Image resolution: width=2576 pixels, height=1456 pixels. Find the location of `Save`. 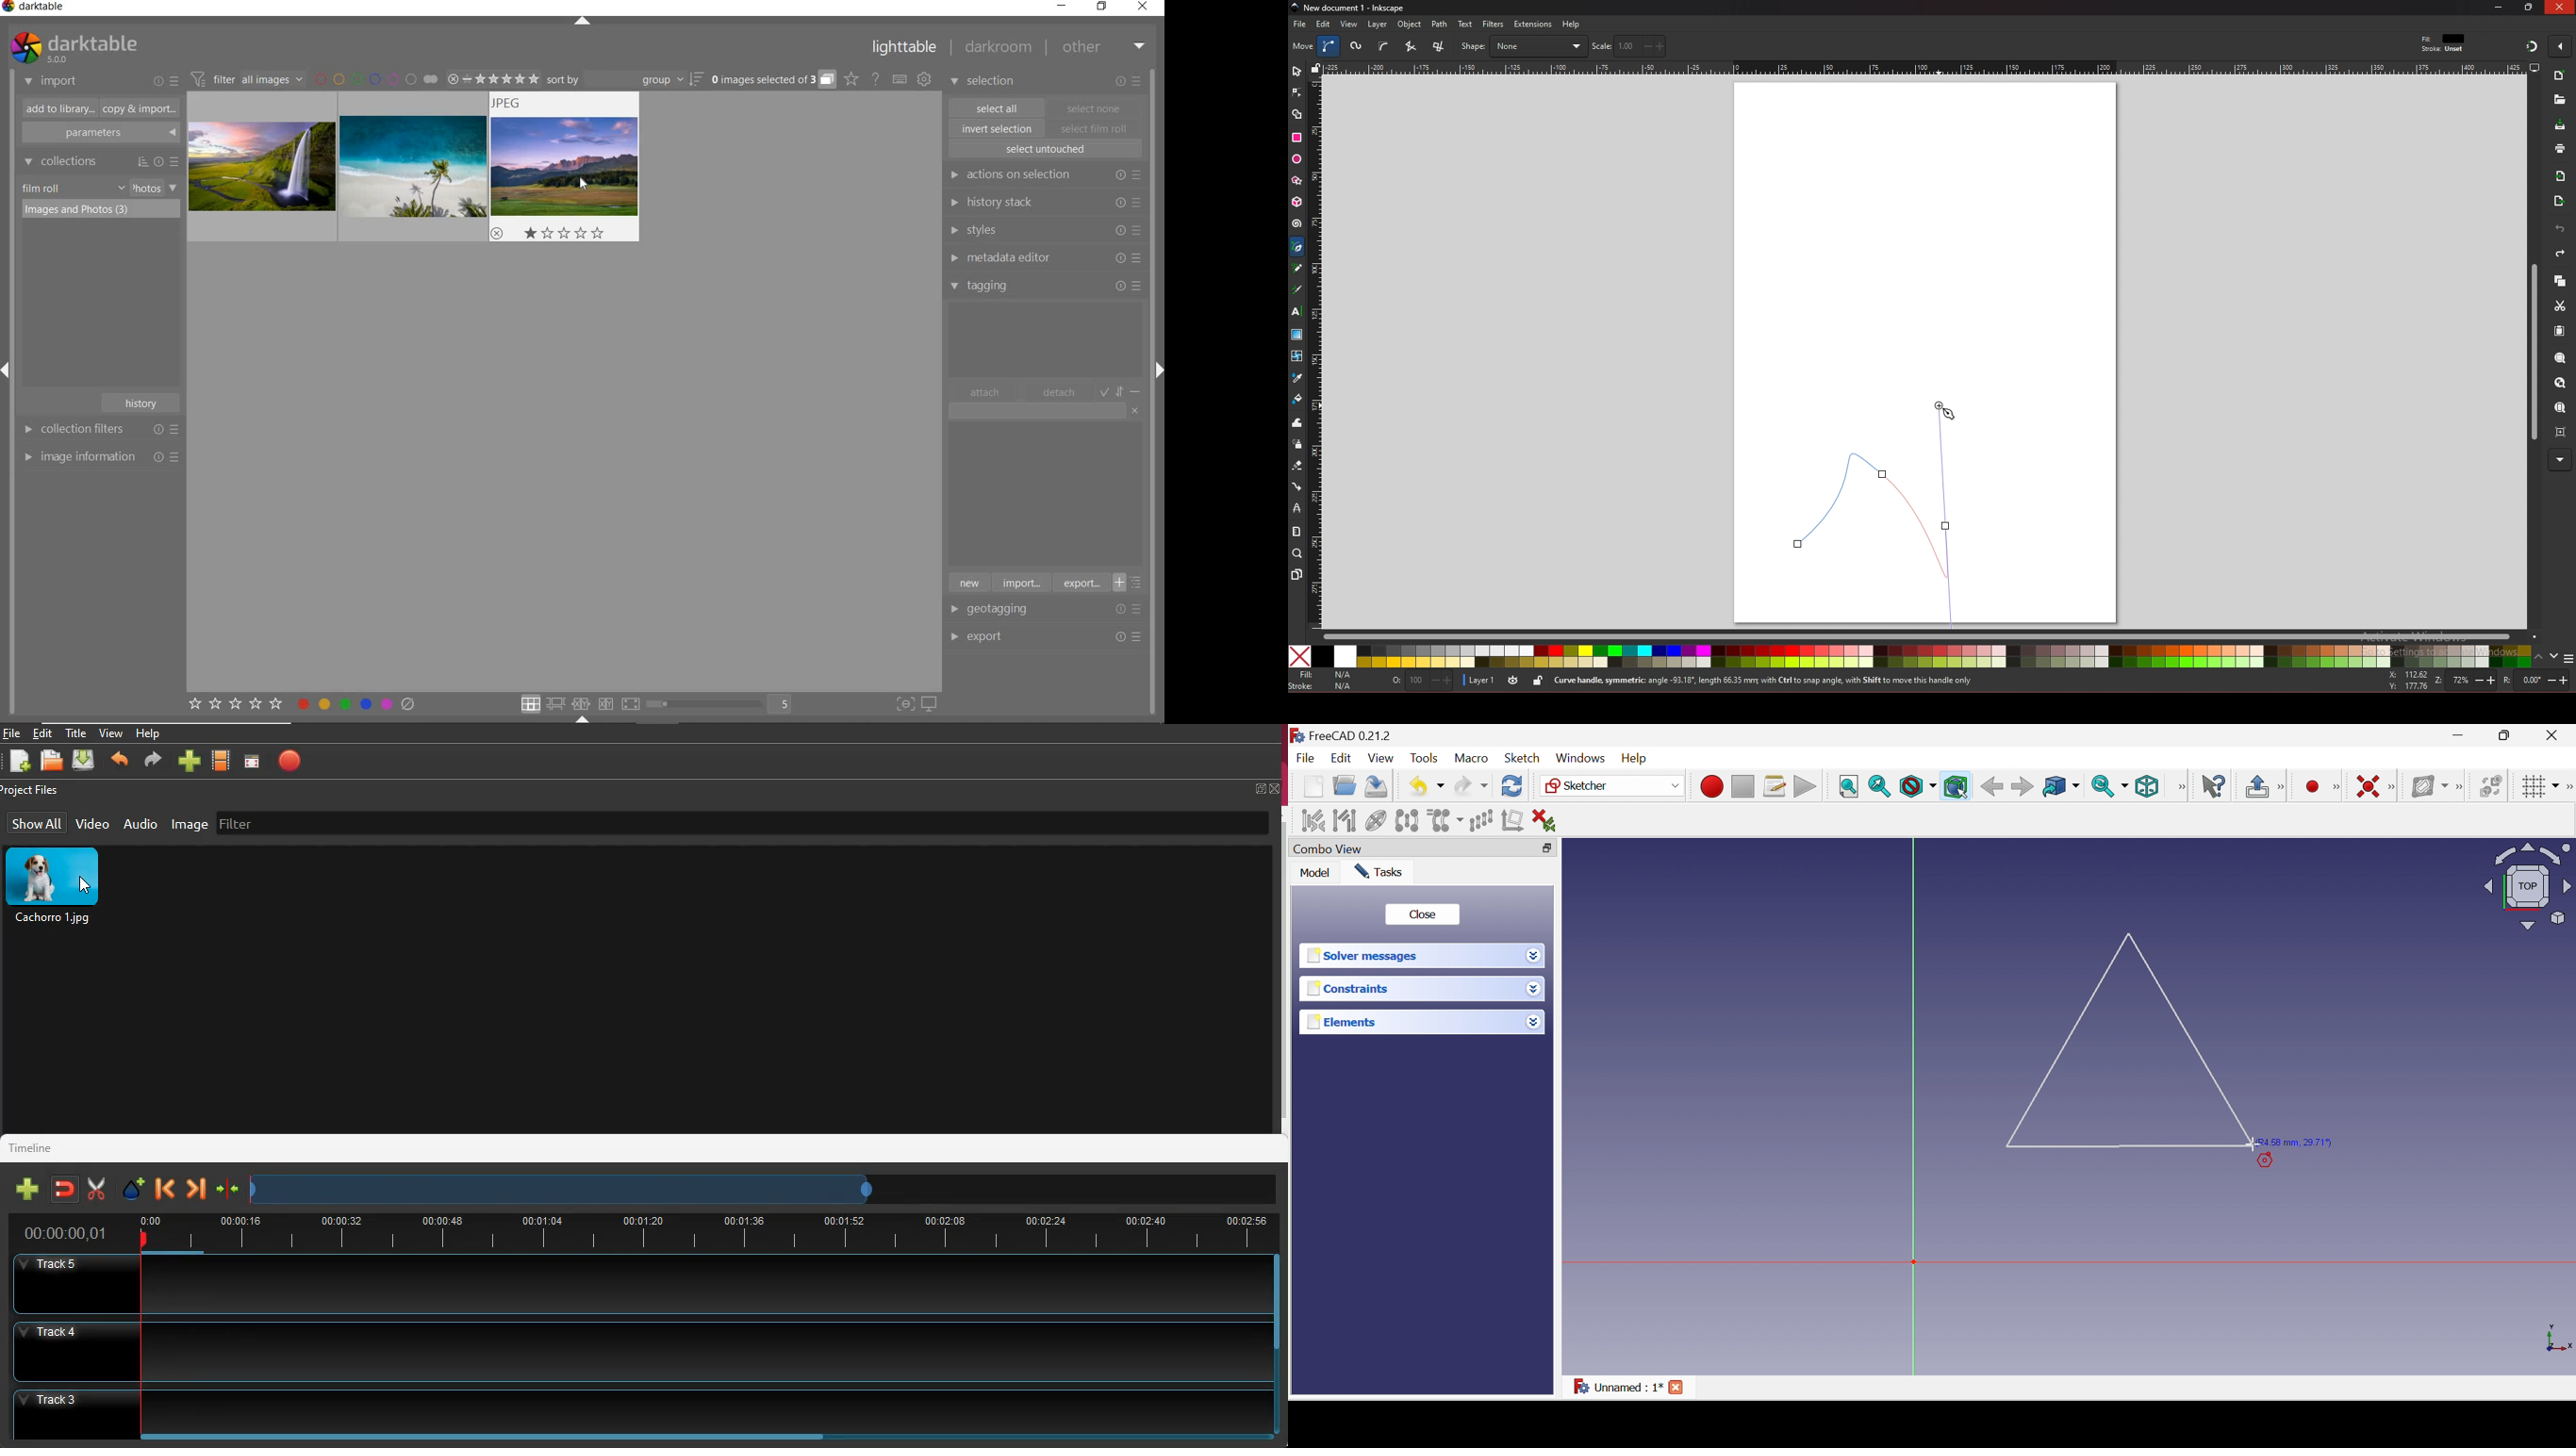

Save is located at coordinates (1379, 787).